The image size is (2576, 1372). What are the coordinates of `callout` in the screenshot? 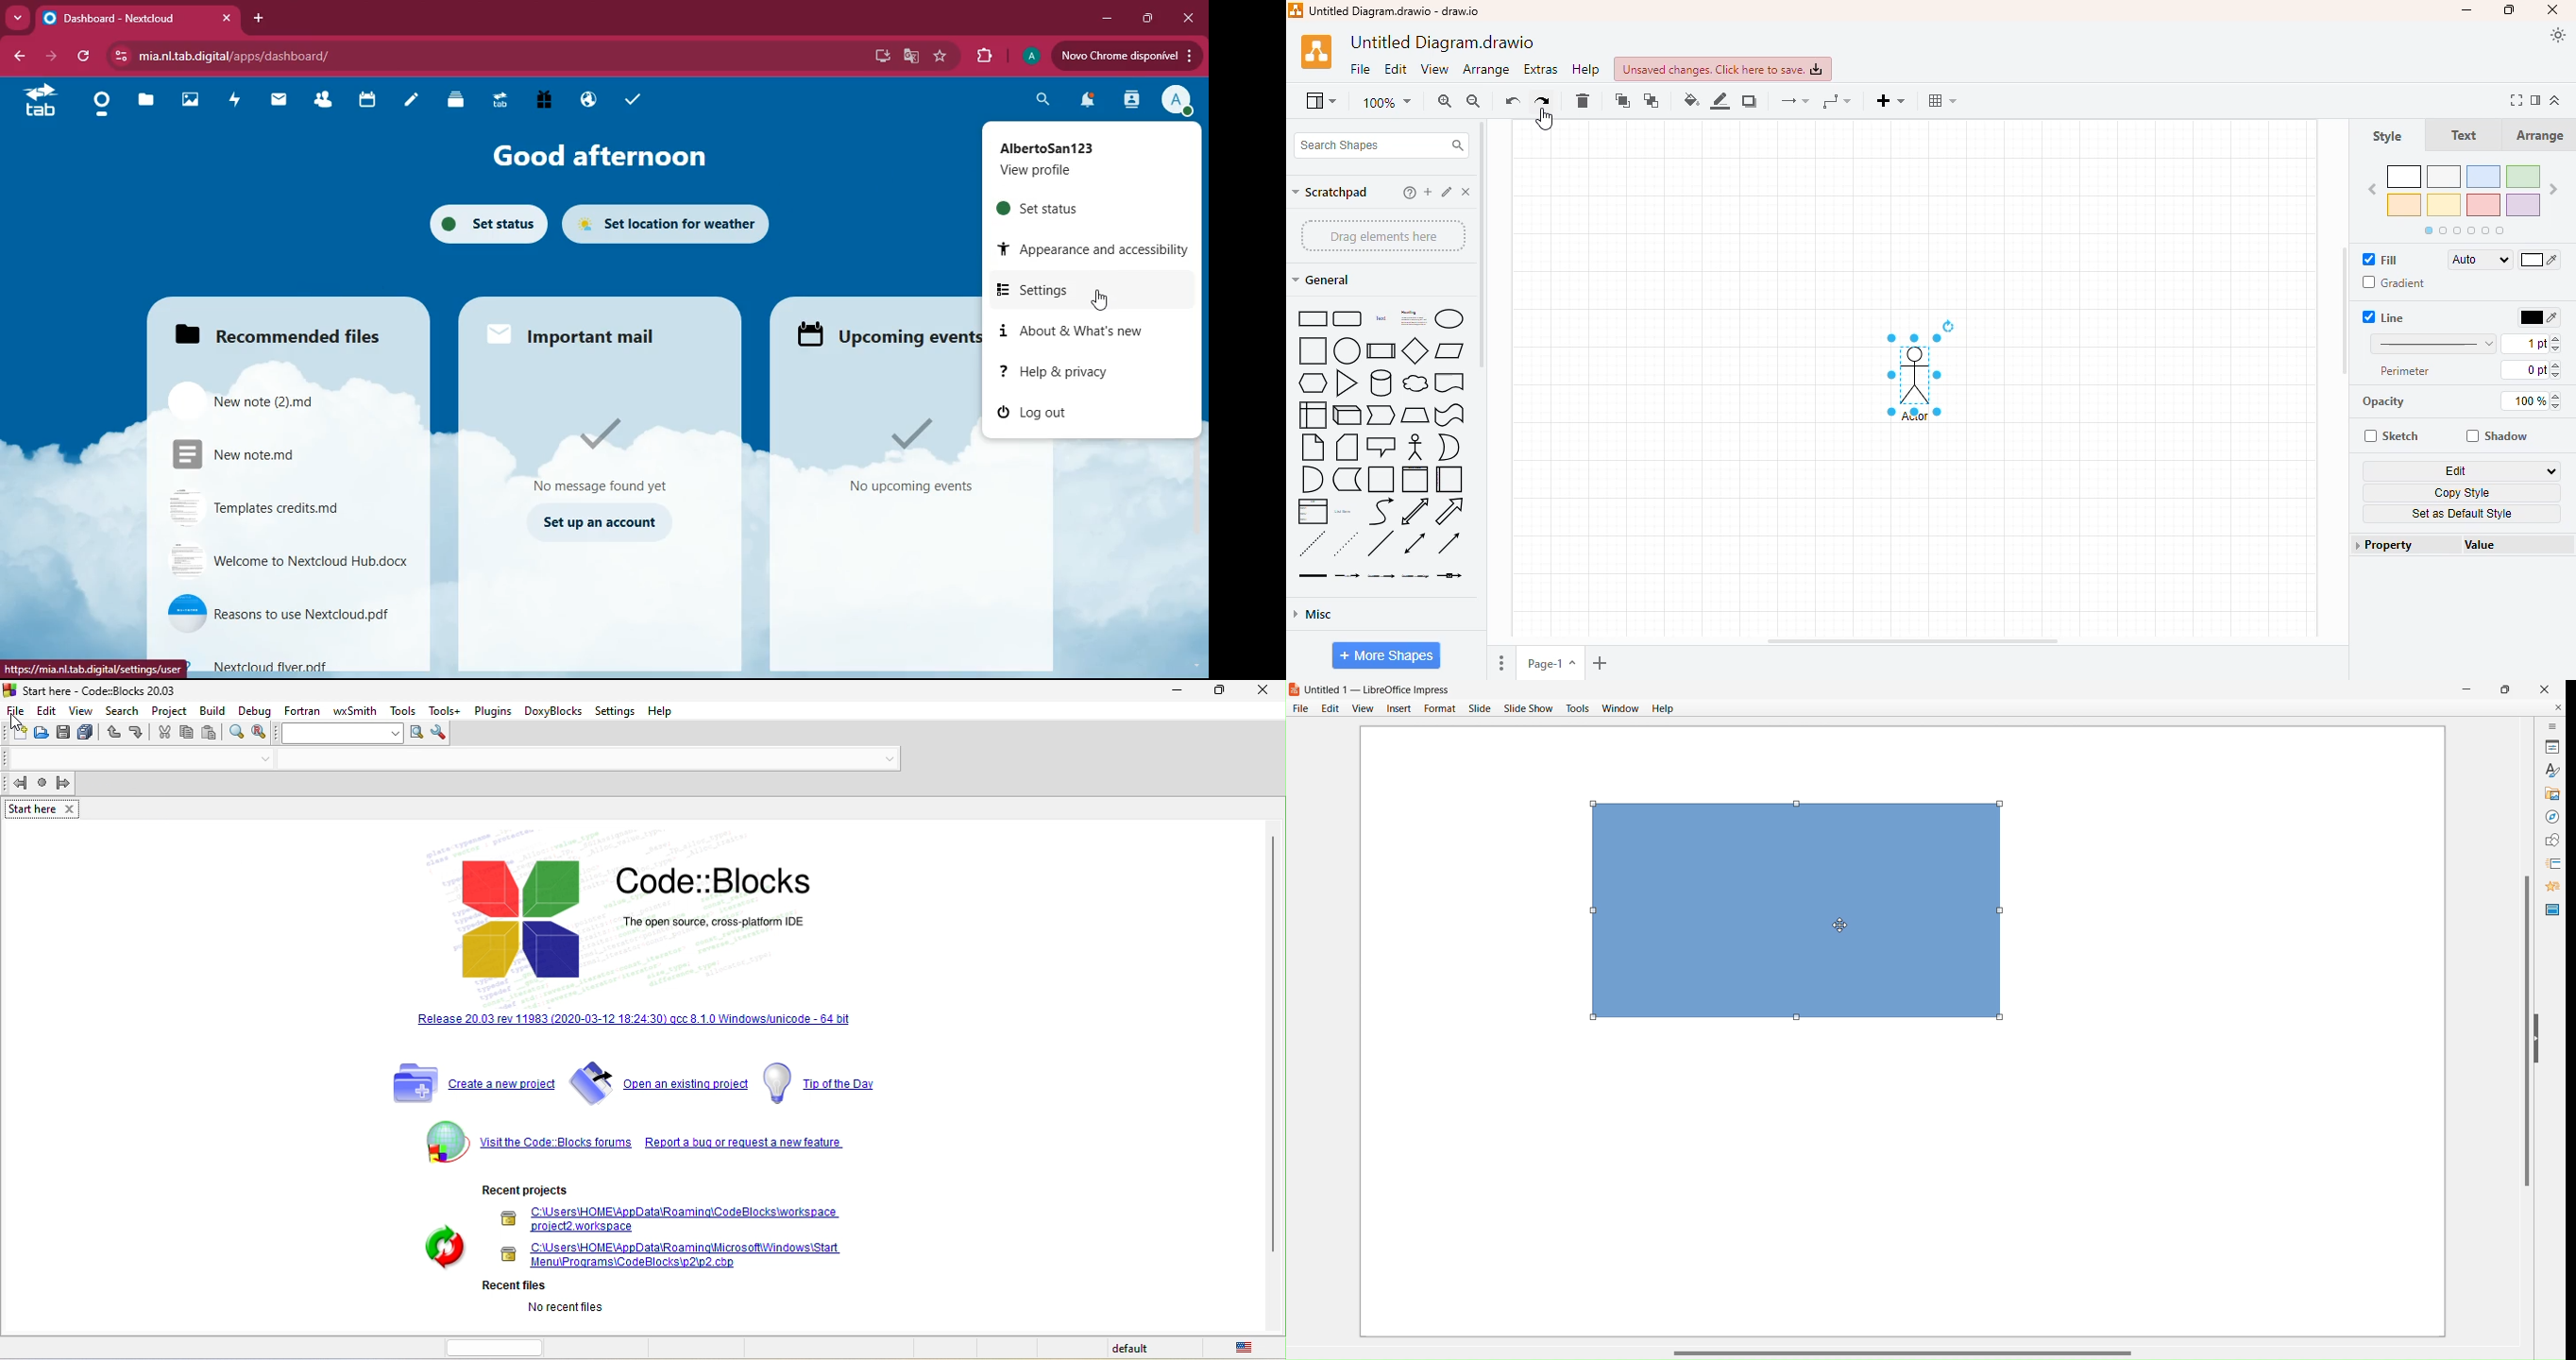 It's located at (1382, 447).